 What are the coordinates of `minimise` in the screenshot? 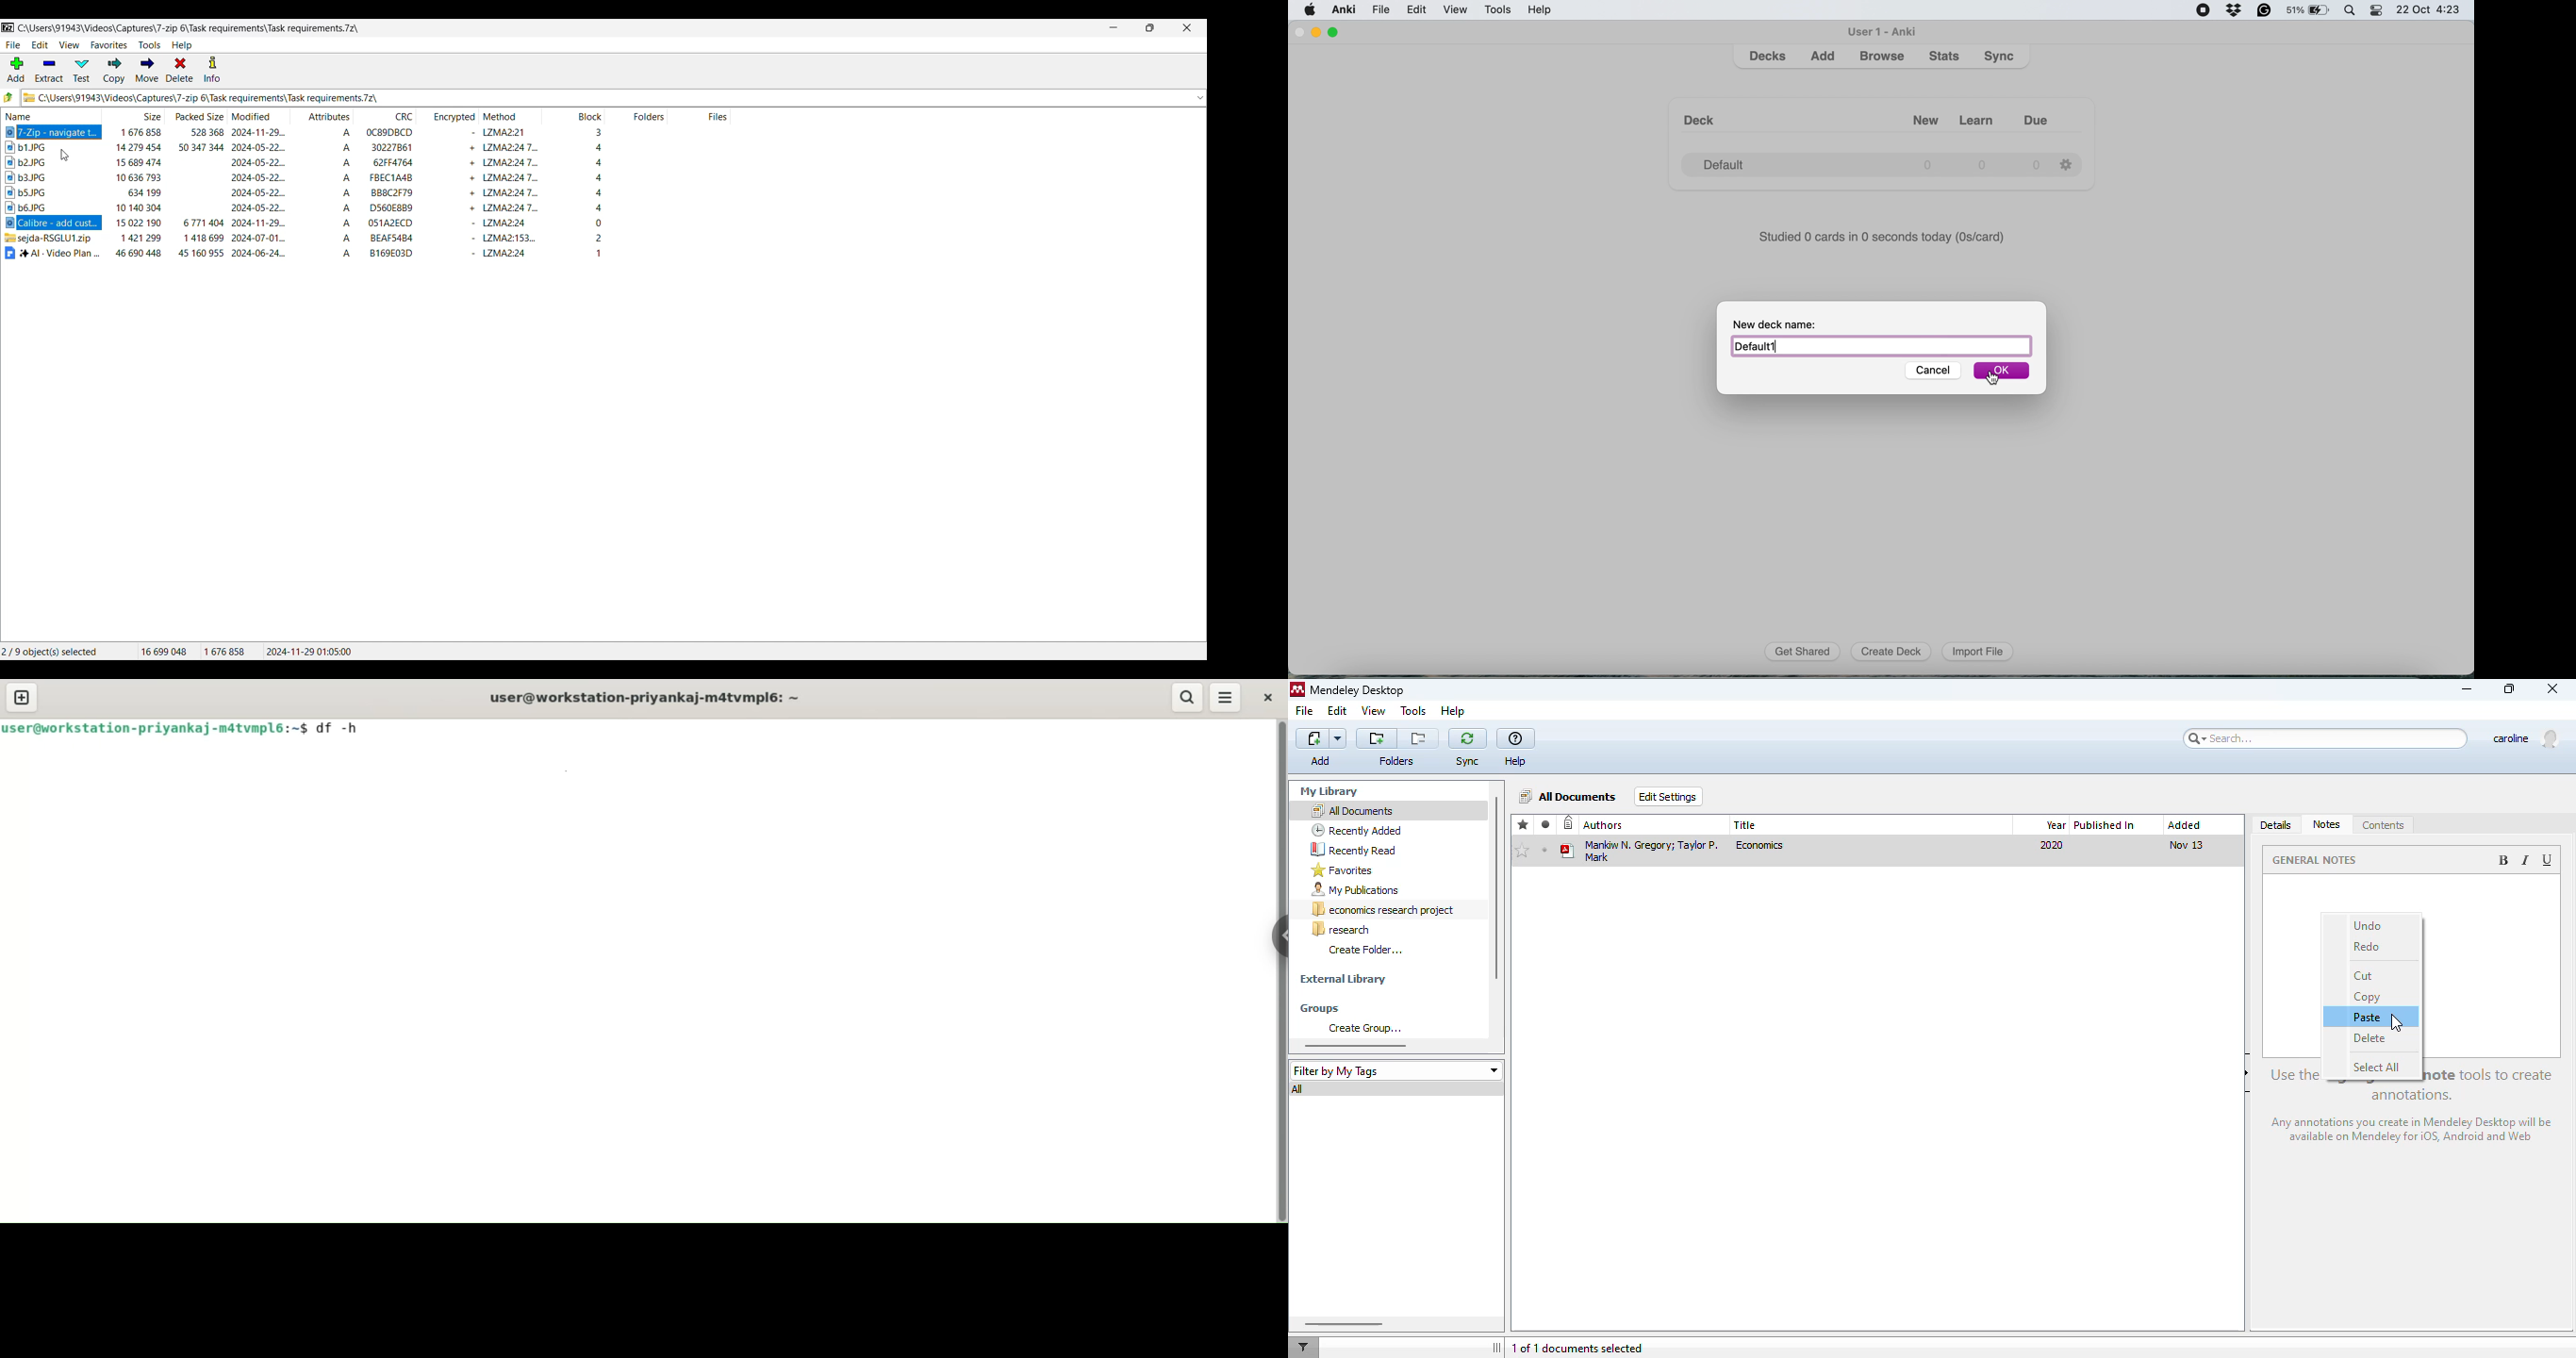 It's located at (1320, 33).